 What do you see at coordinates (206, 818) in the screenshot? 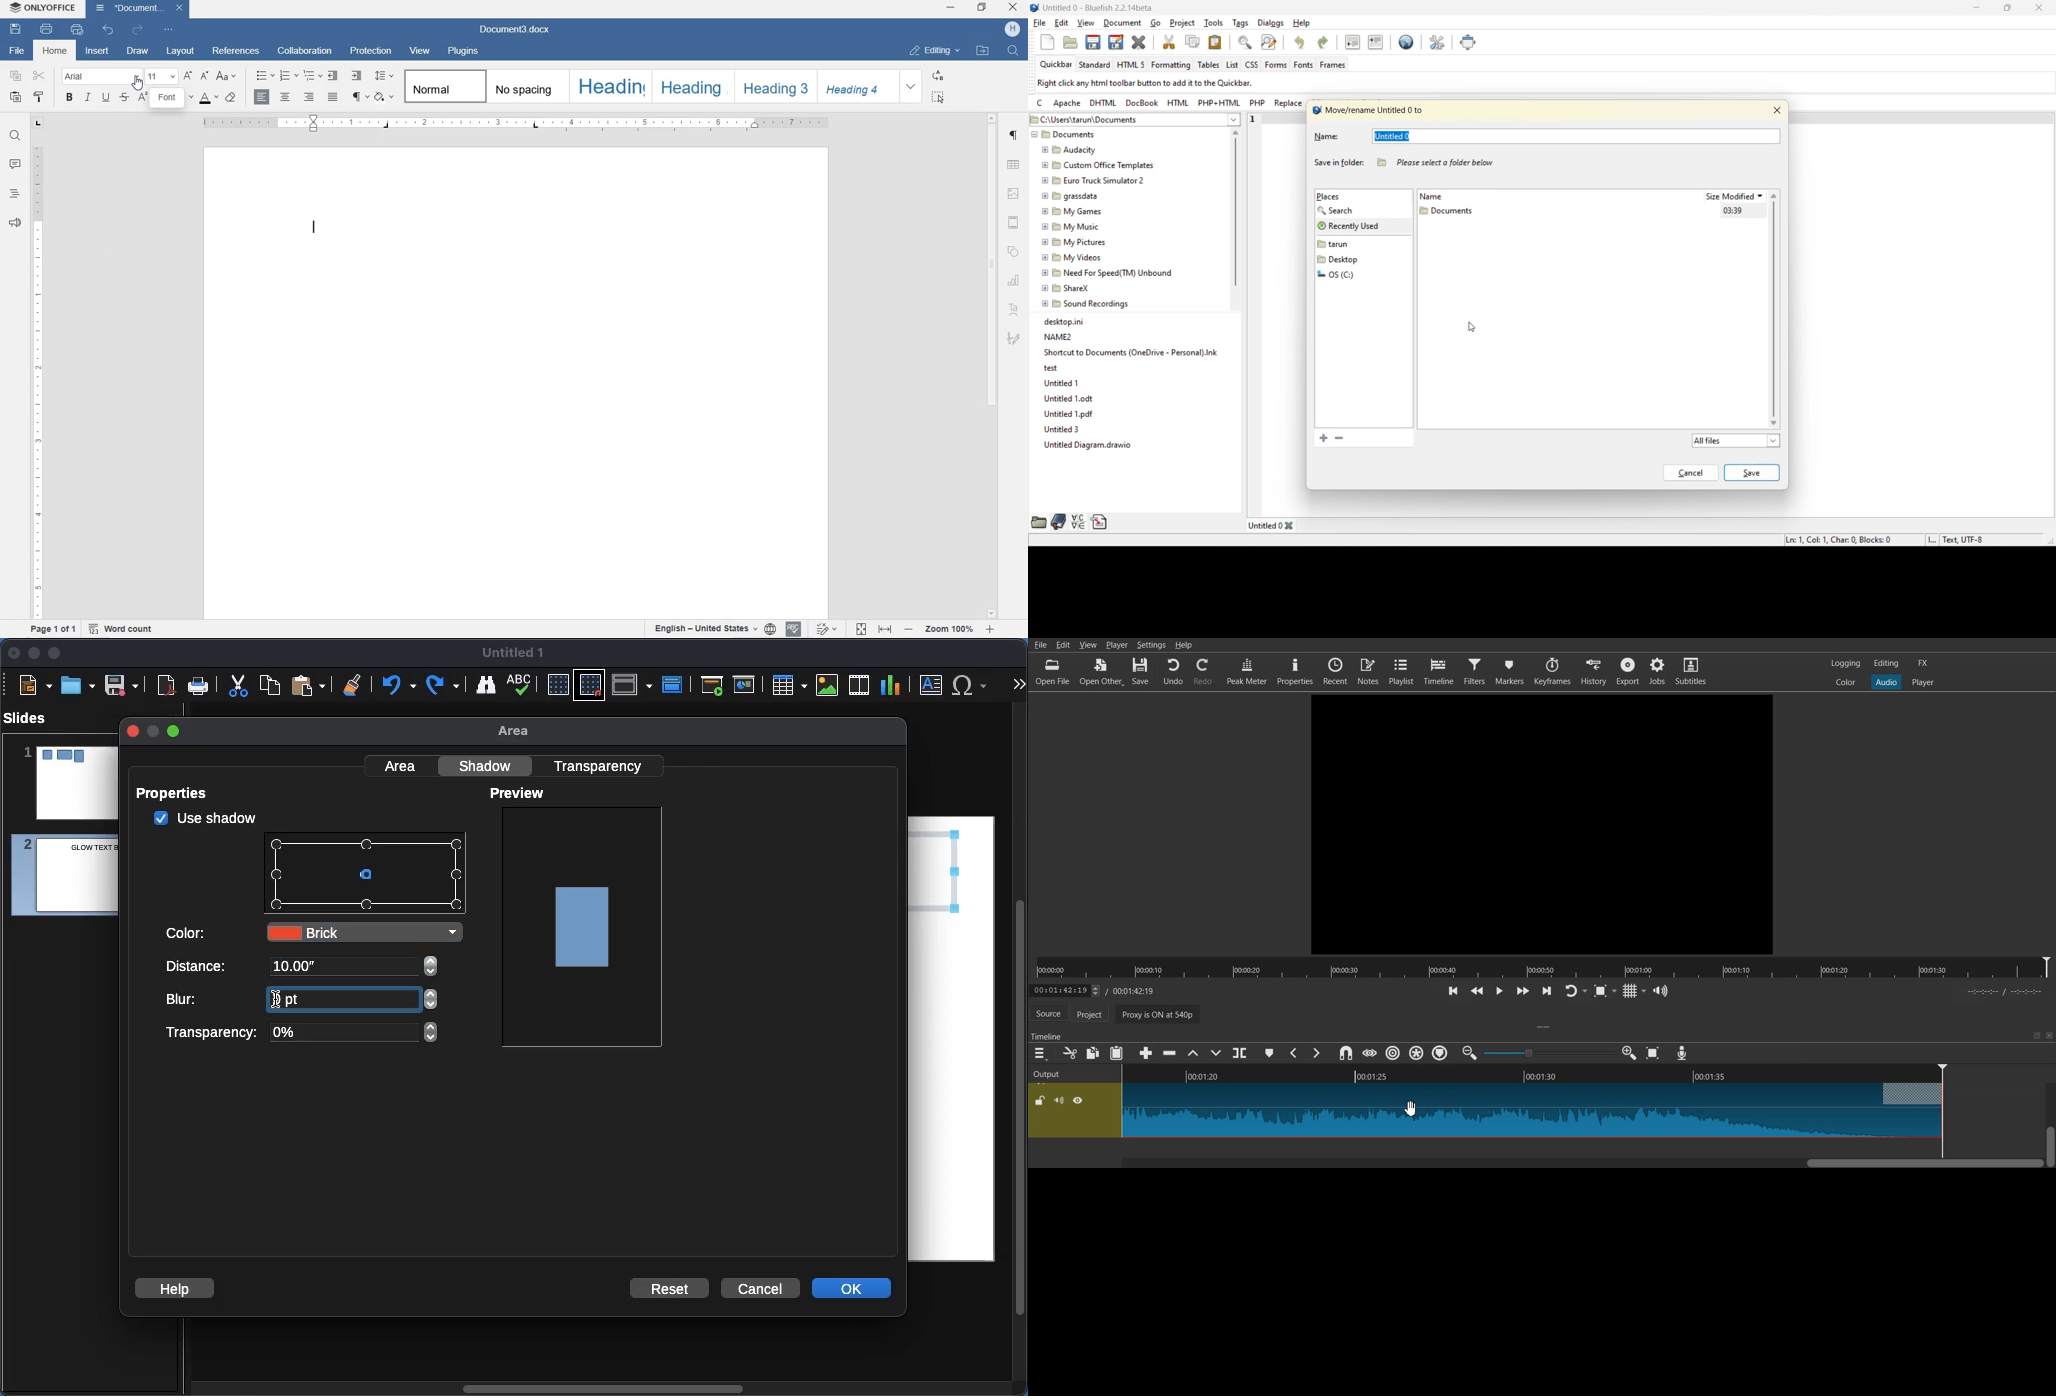
I see `checked Use shadow` at bounding box center [206, 818].